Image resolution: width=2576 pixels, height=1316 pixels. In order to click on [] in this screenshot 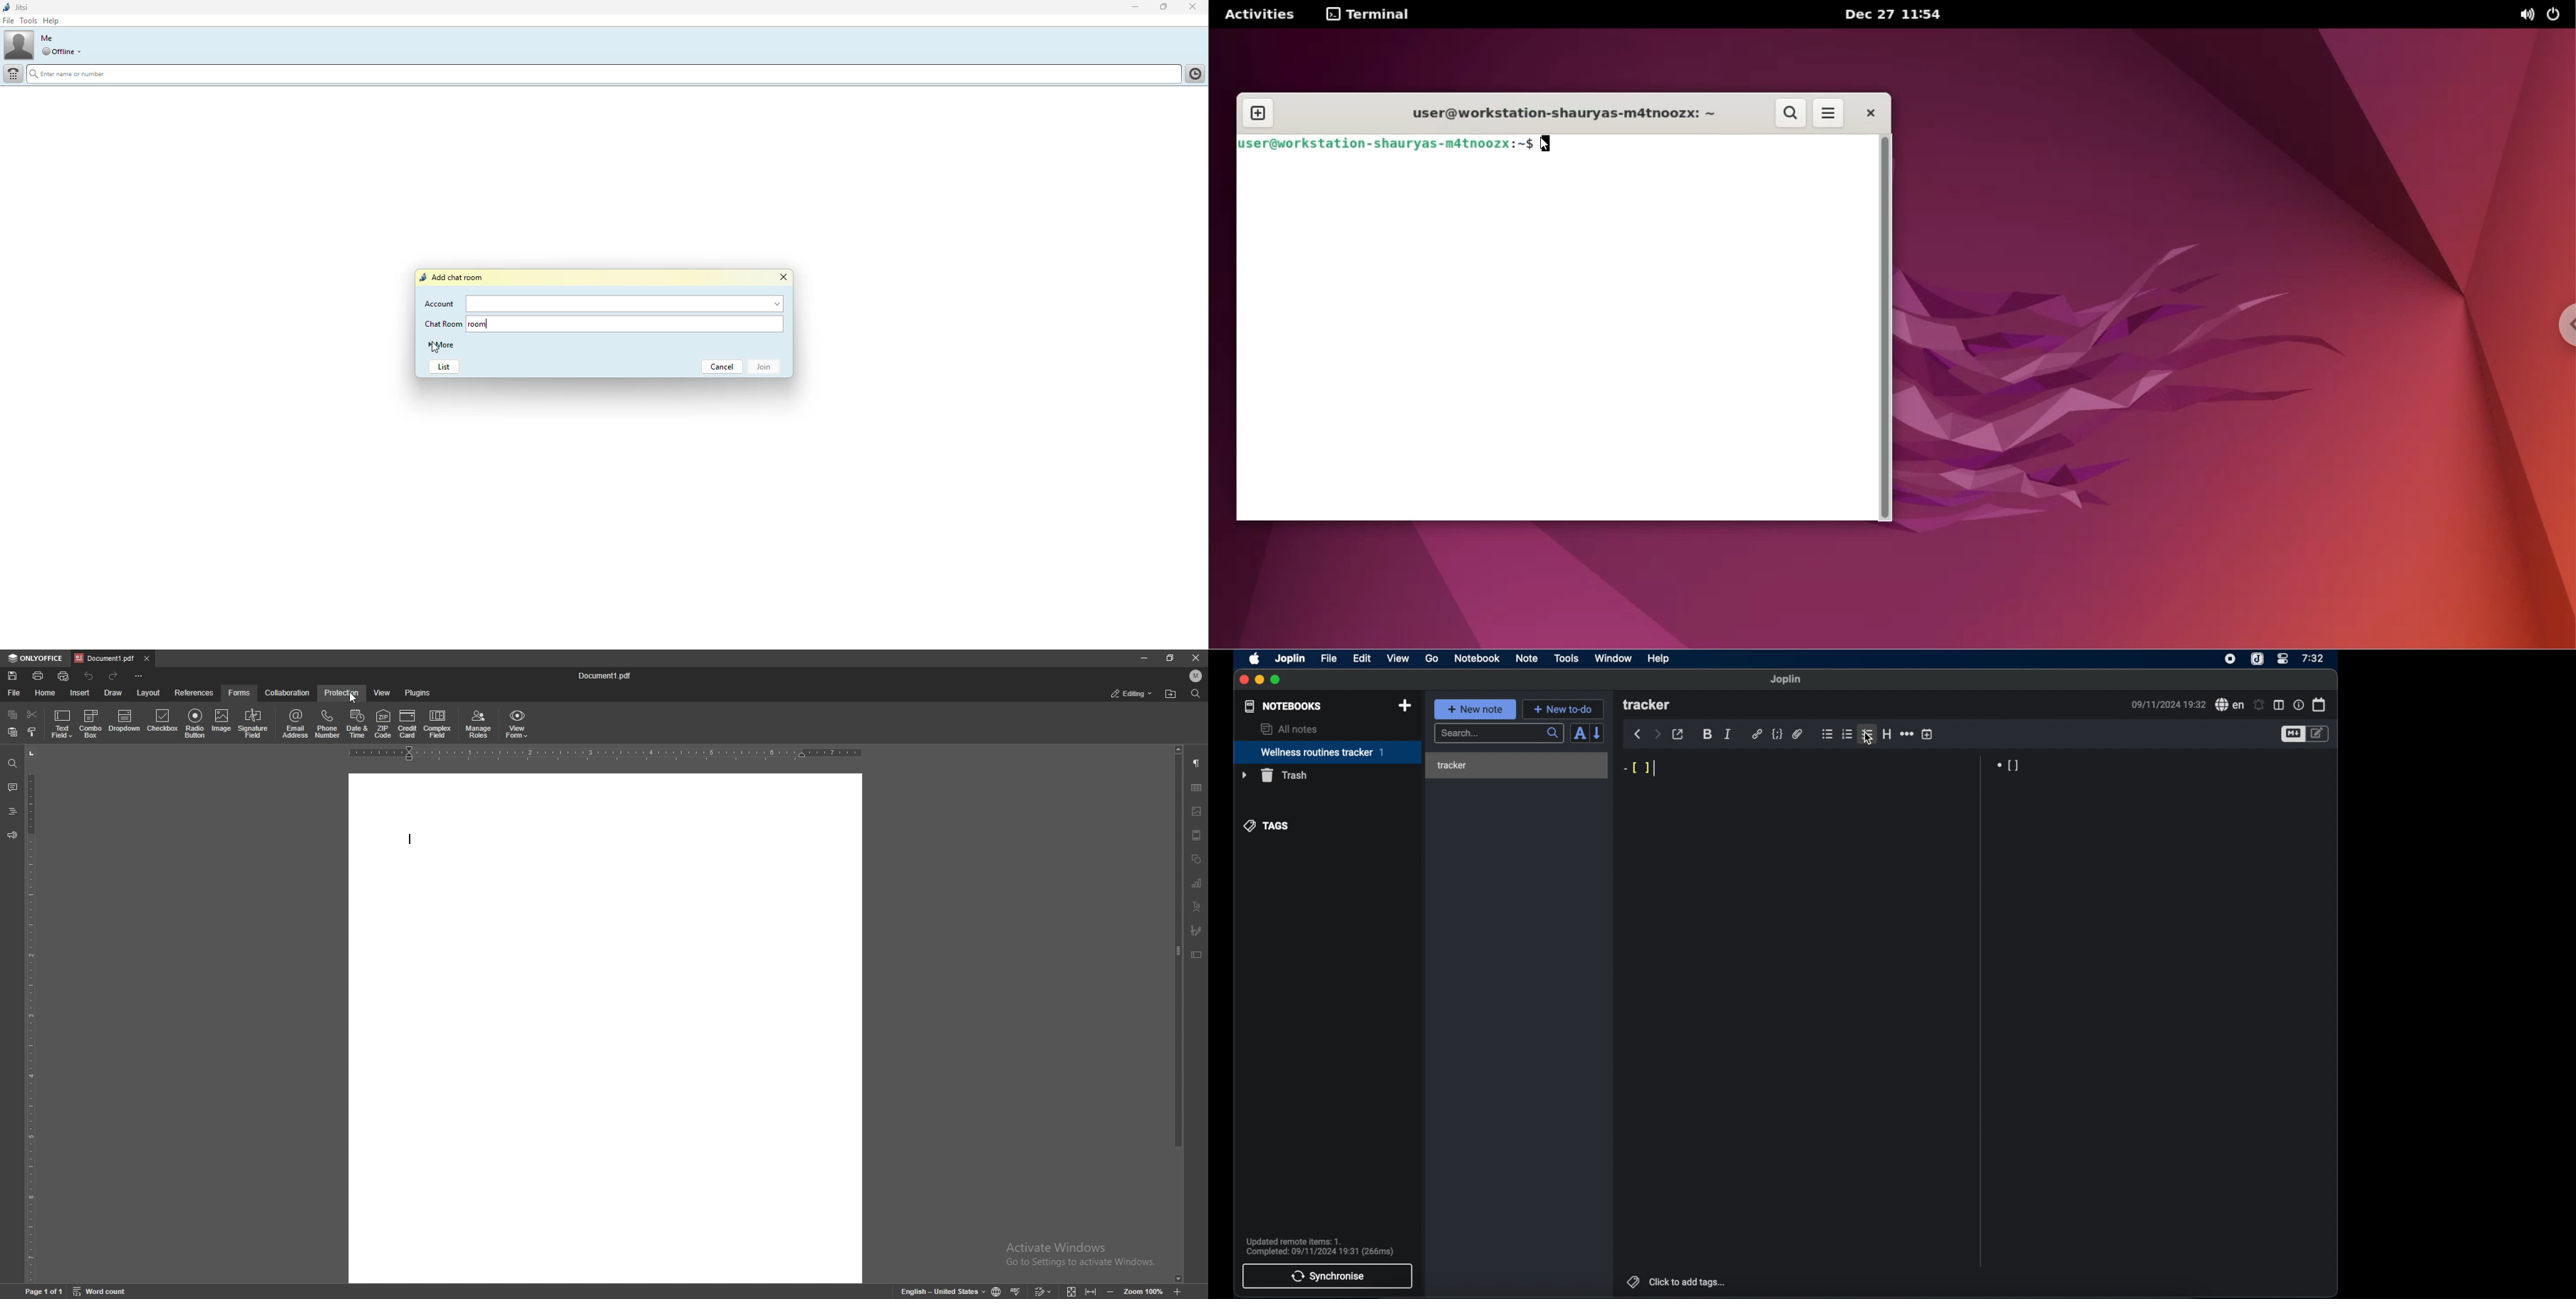, I will do `click(2010, 766)`.